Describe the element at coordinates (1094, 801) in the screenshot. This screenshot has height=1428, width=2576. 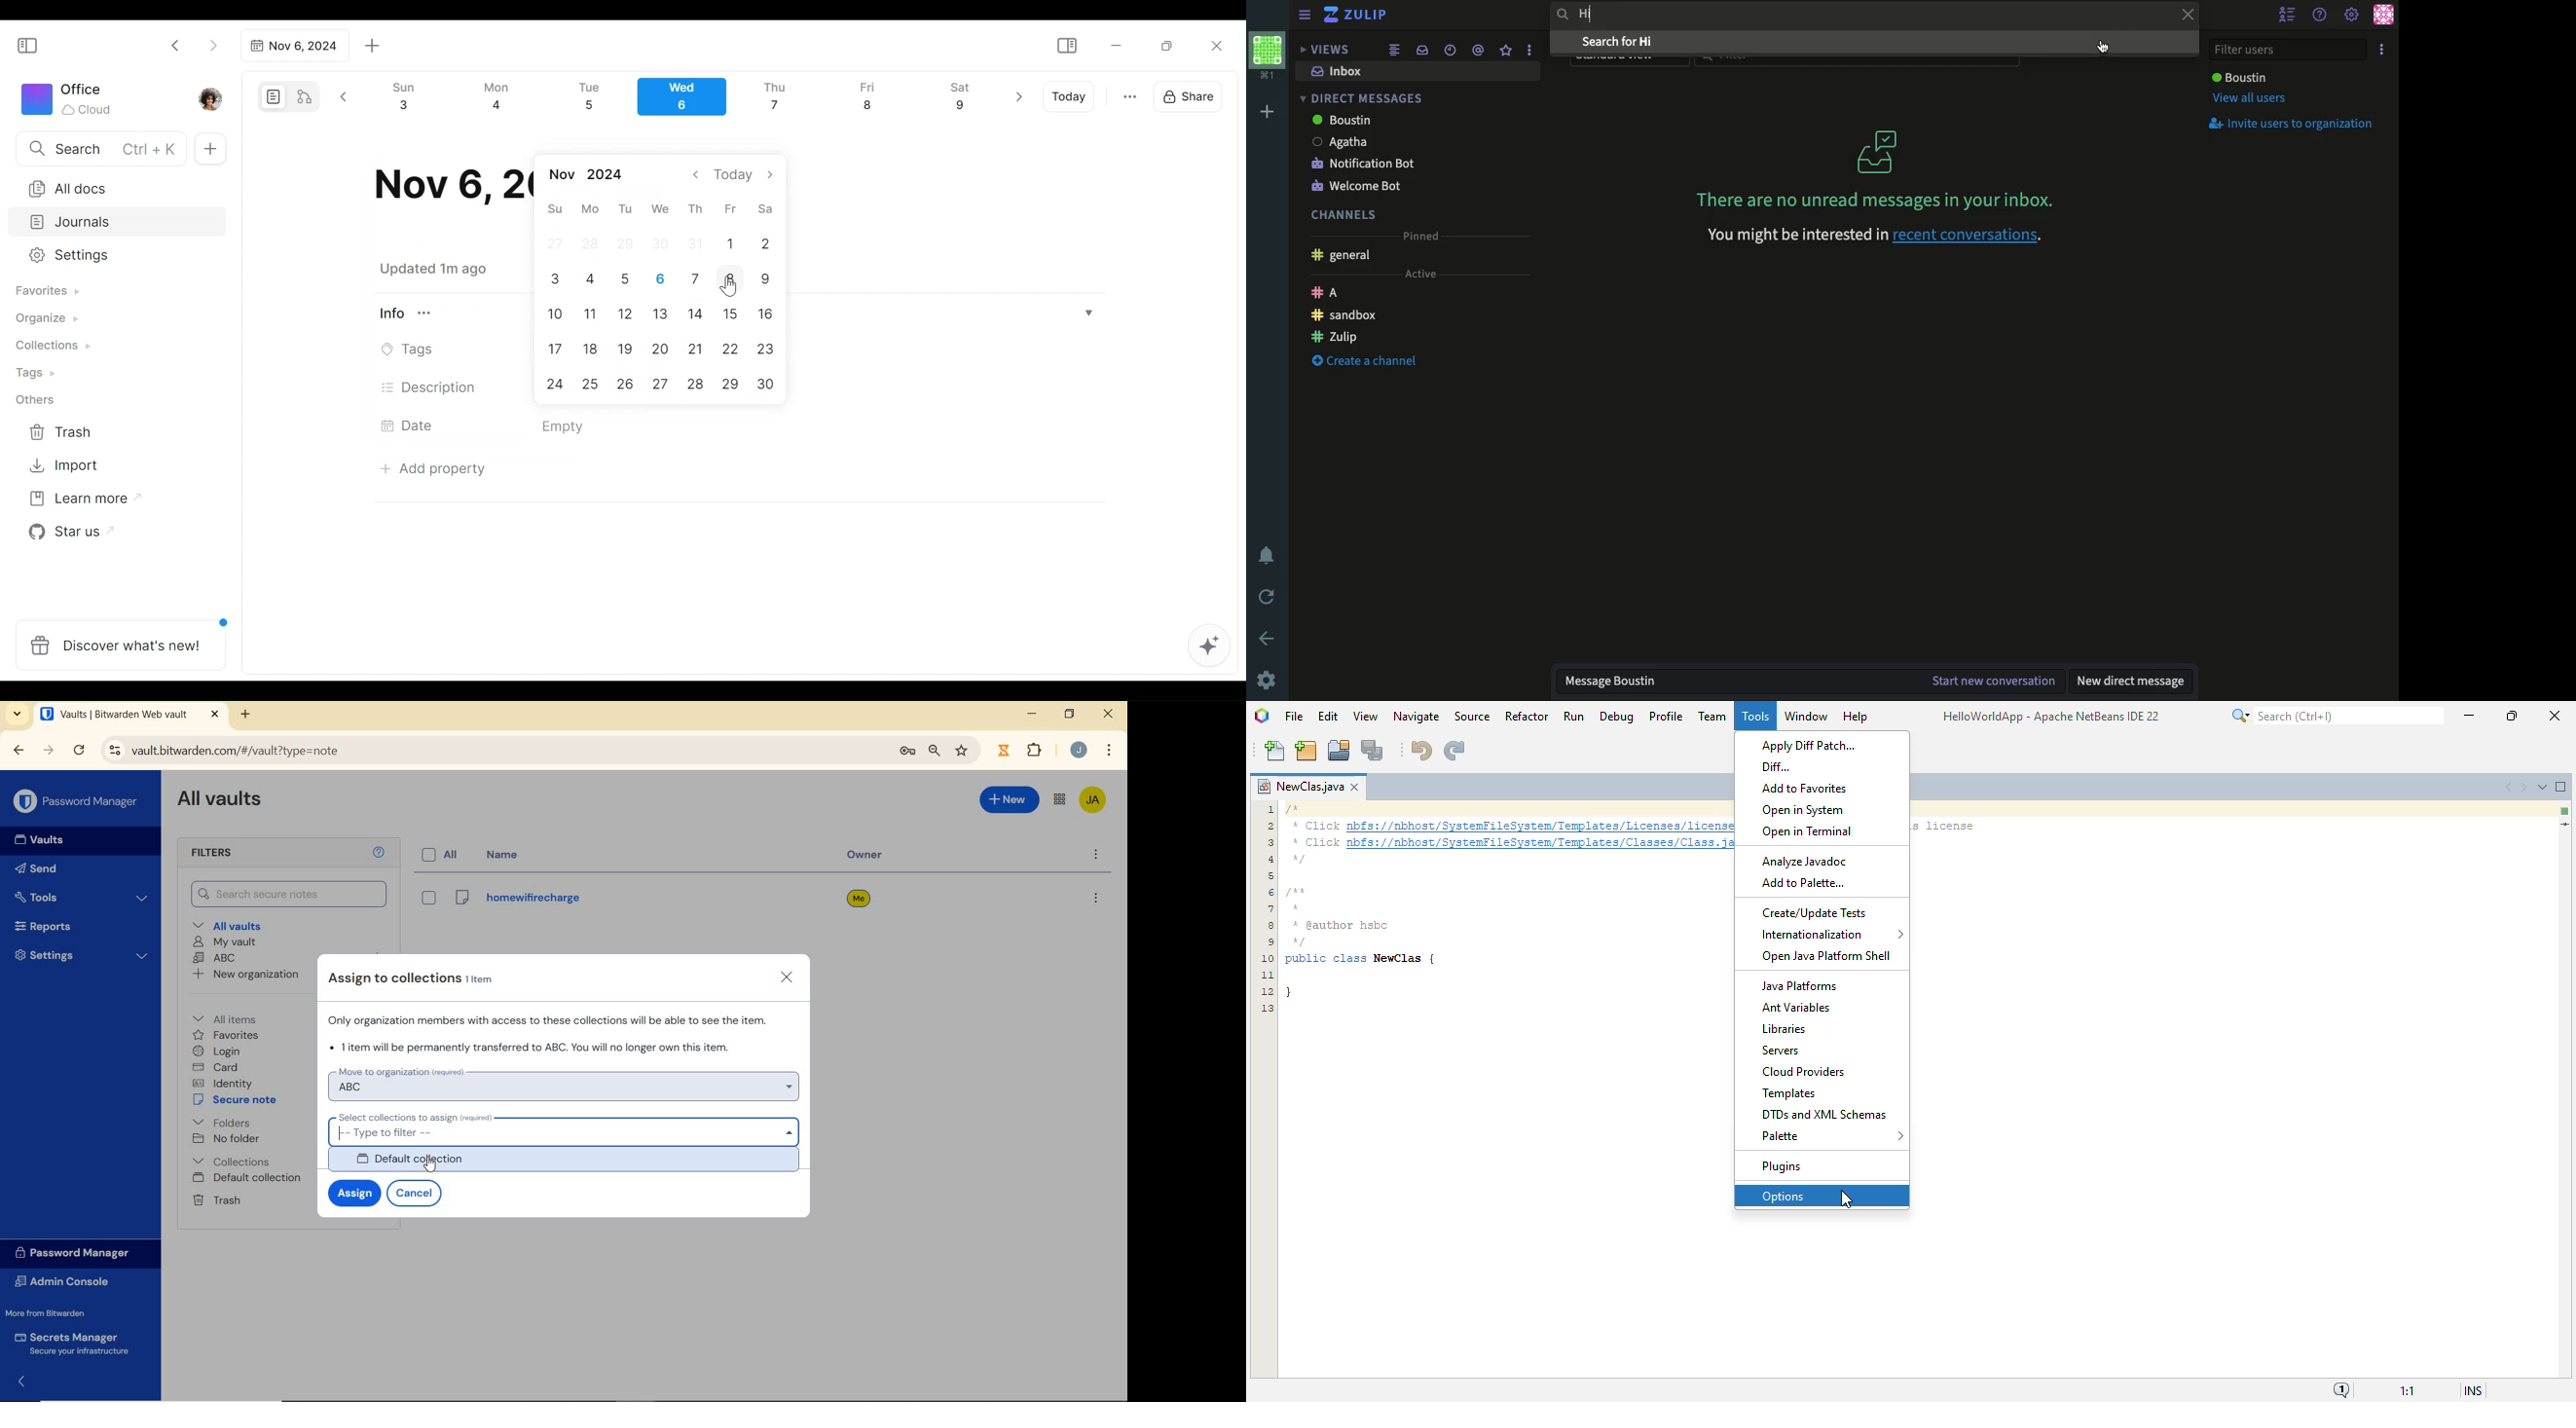
I see `Bitwarden Account` at that location.